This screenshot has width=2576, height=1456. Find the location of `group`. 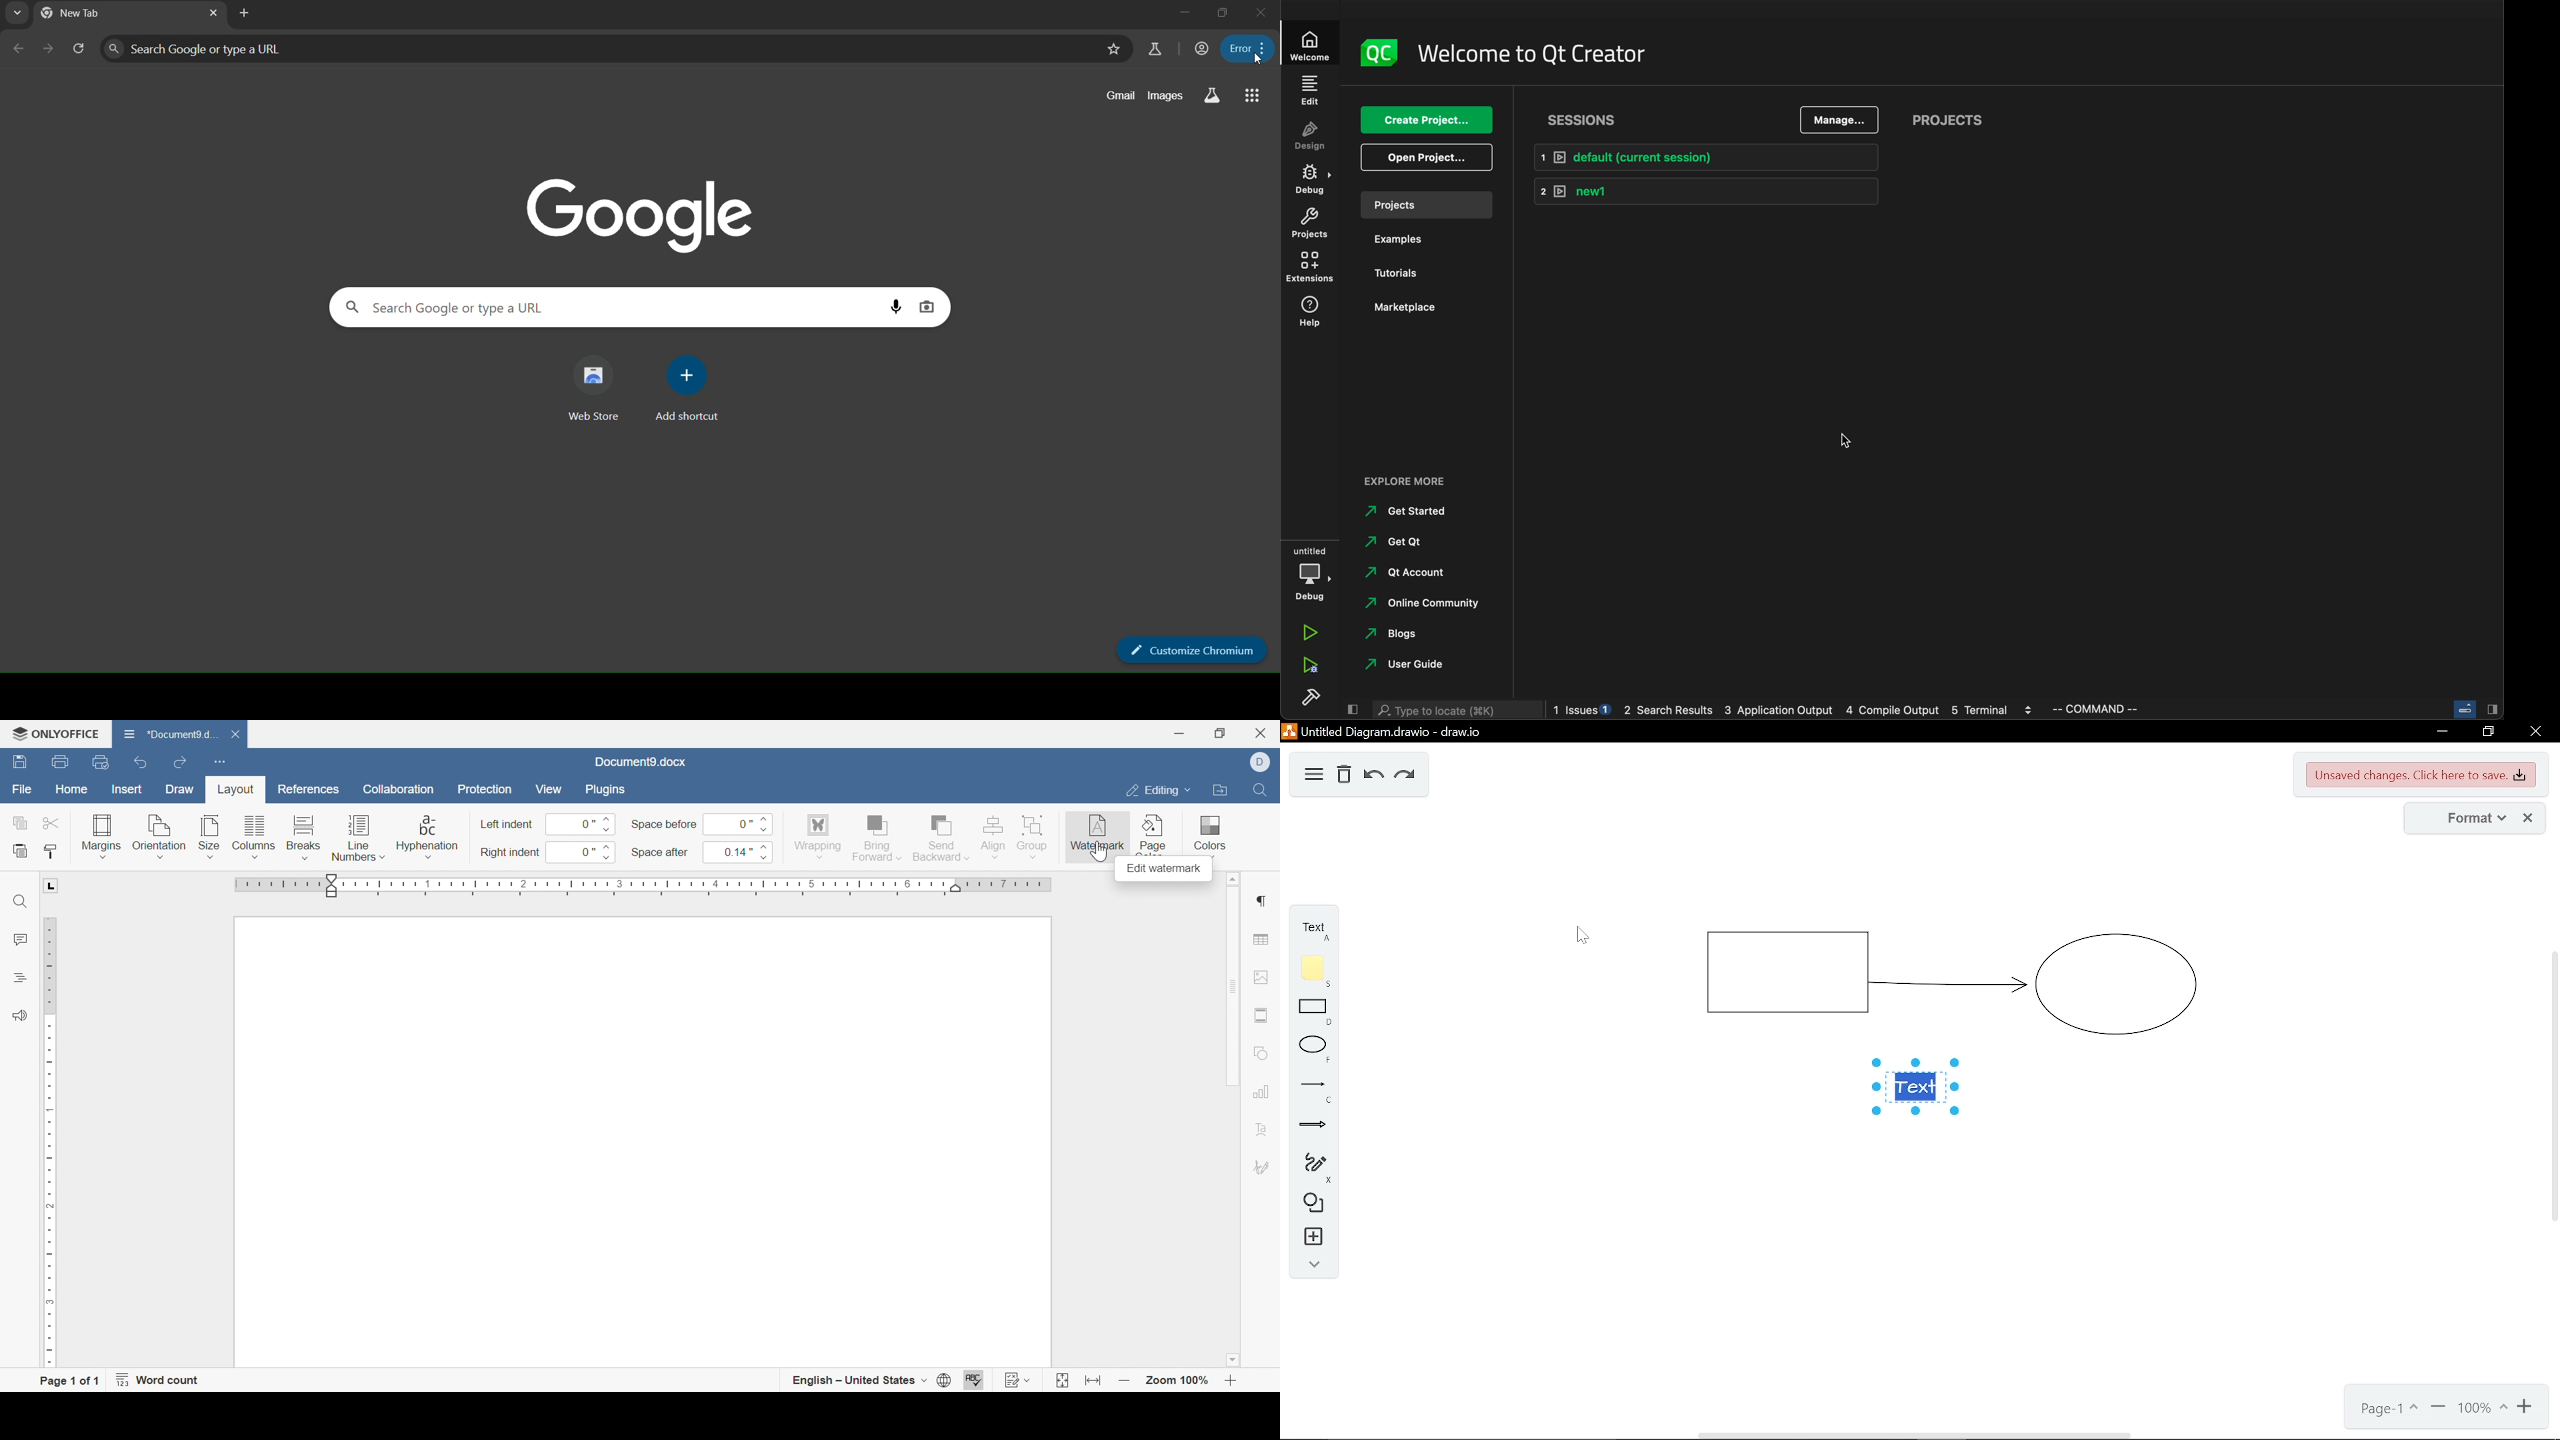

group is located at coordinates (1034, 835).